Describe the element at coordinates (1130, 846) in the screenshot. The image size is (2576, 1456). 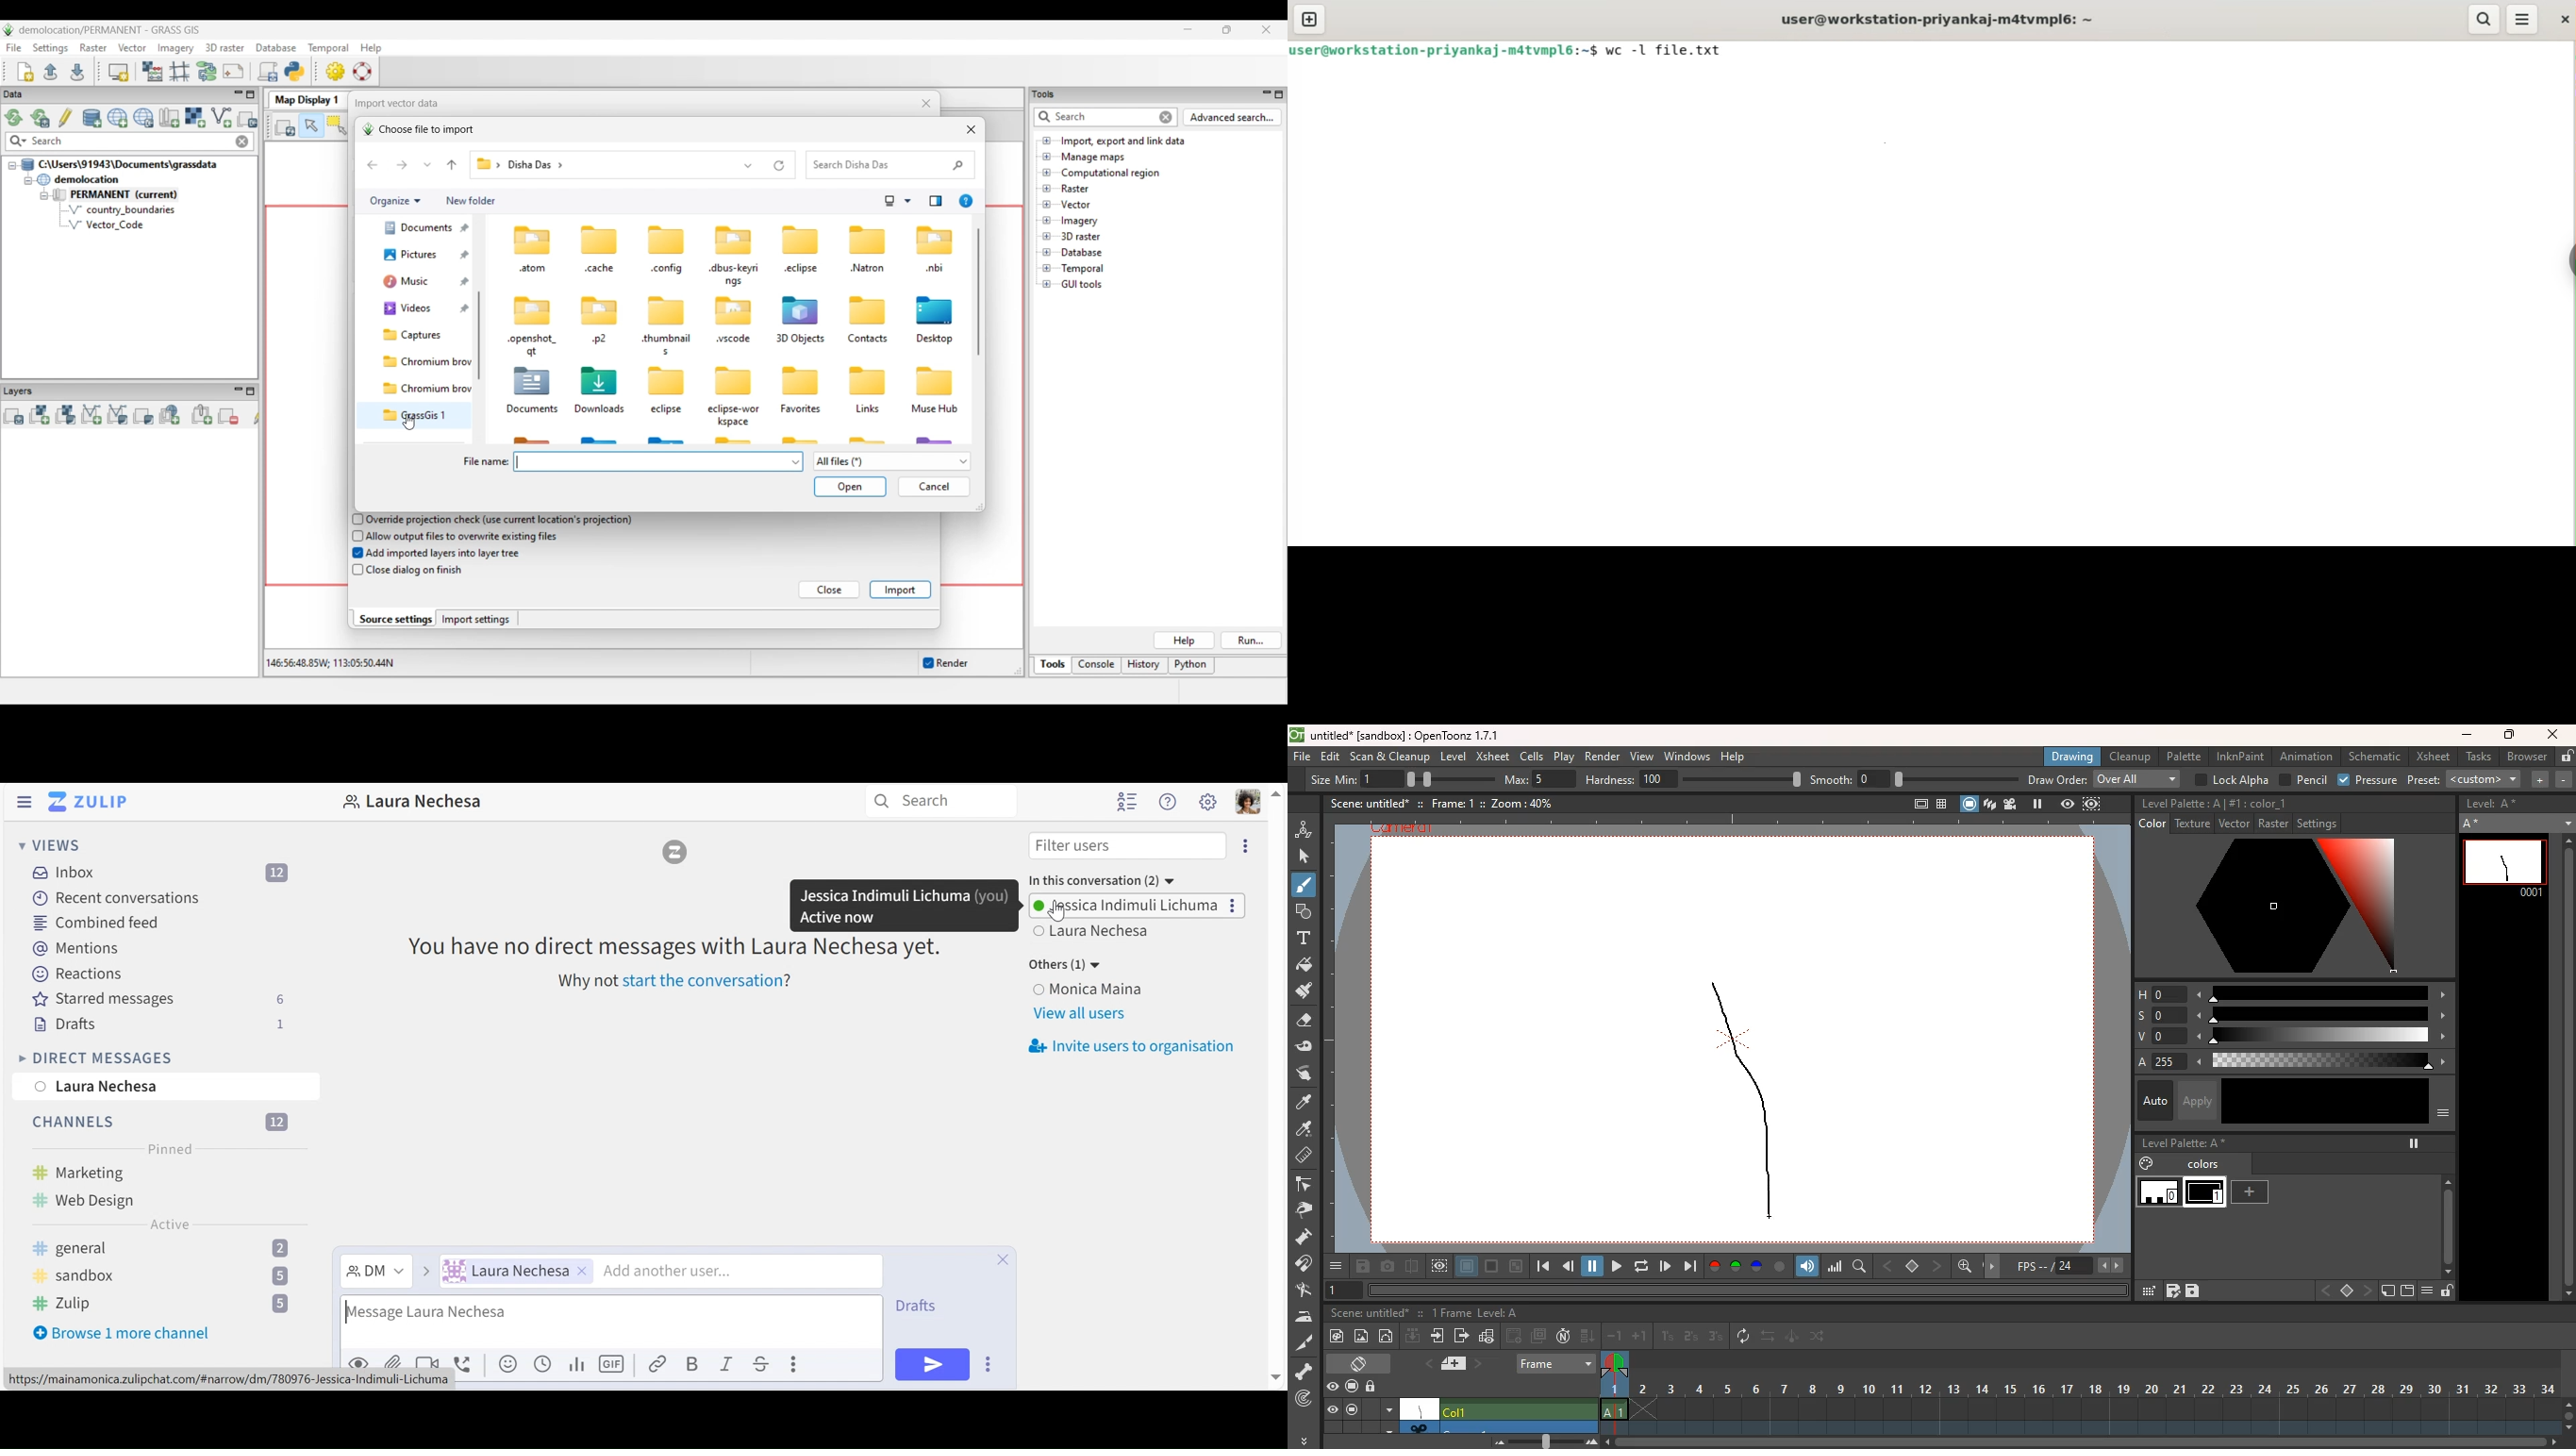
I see `Filter users` at that location.